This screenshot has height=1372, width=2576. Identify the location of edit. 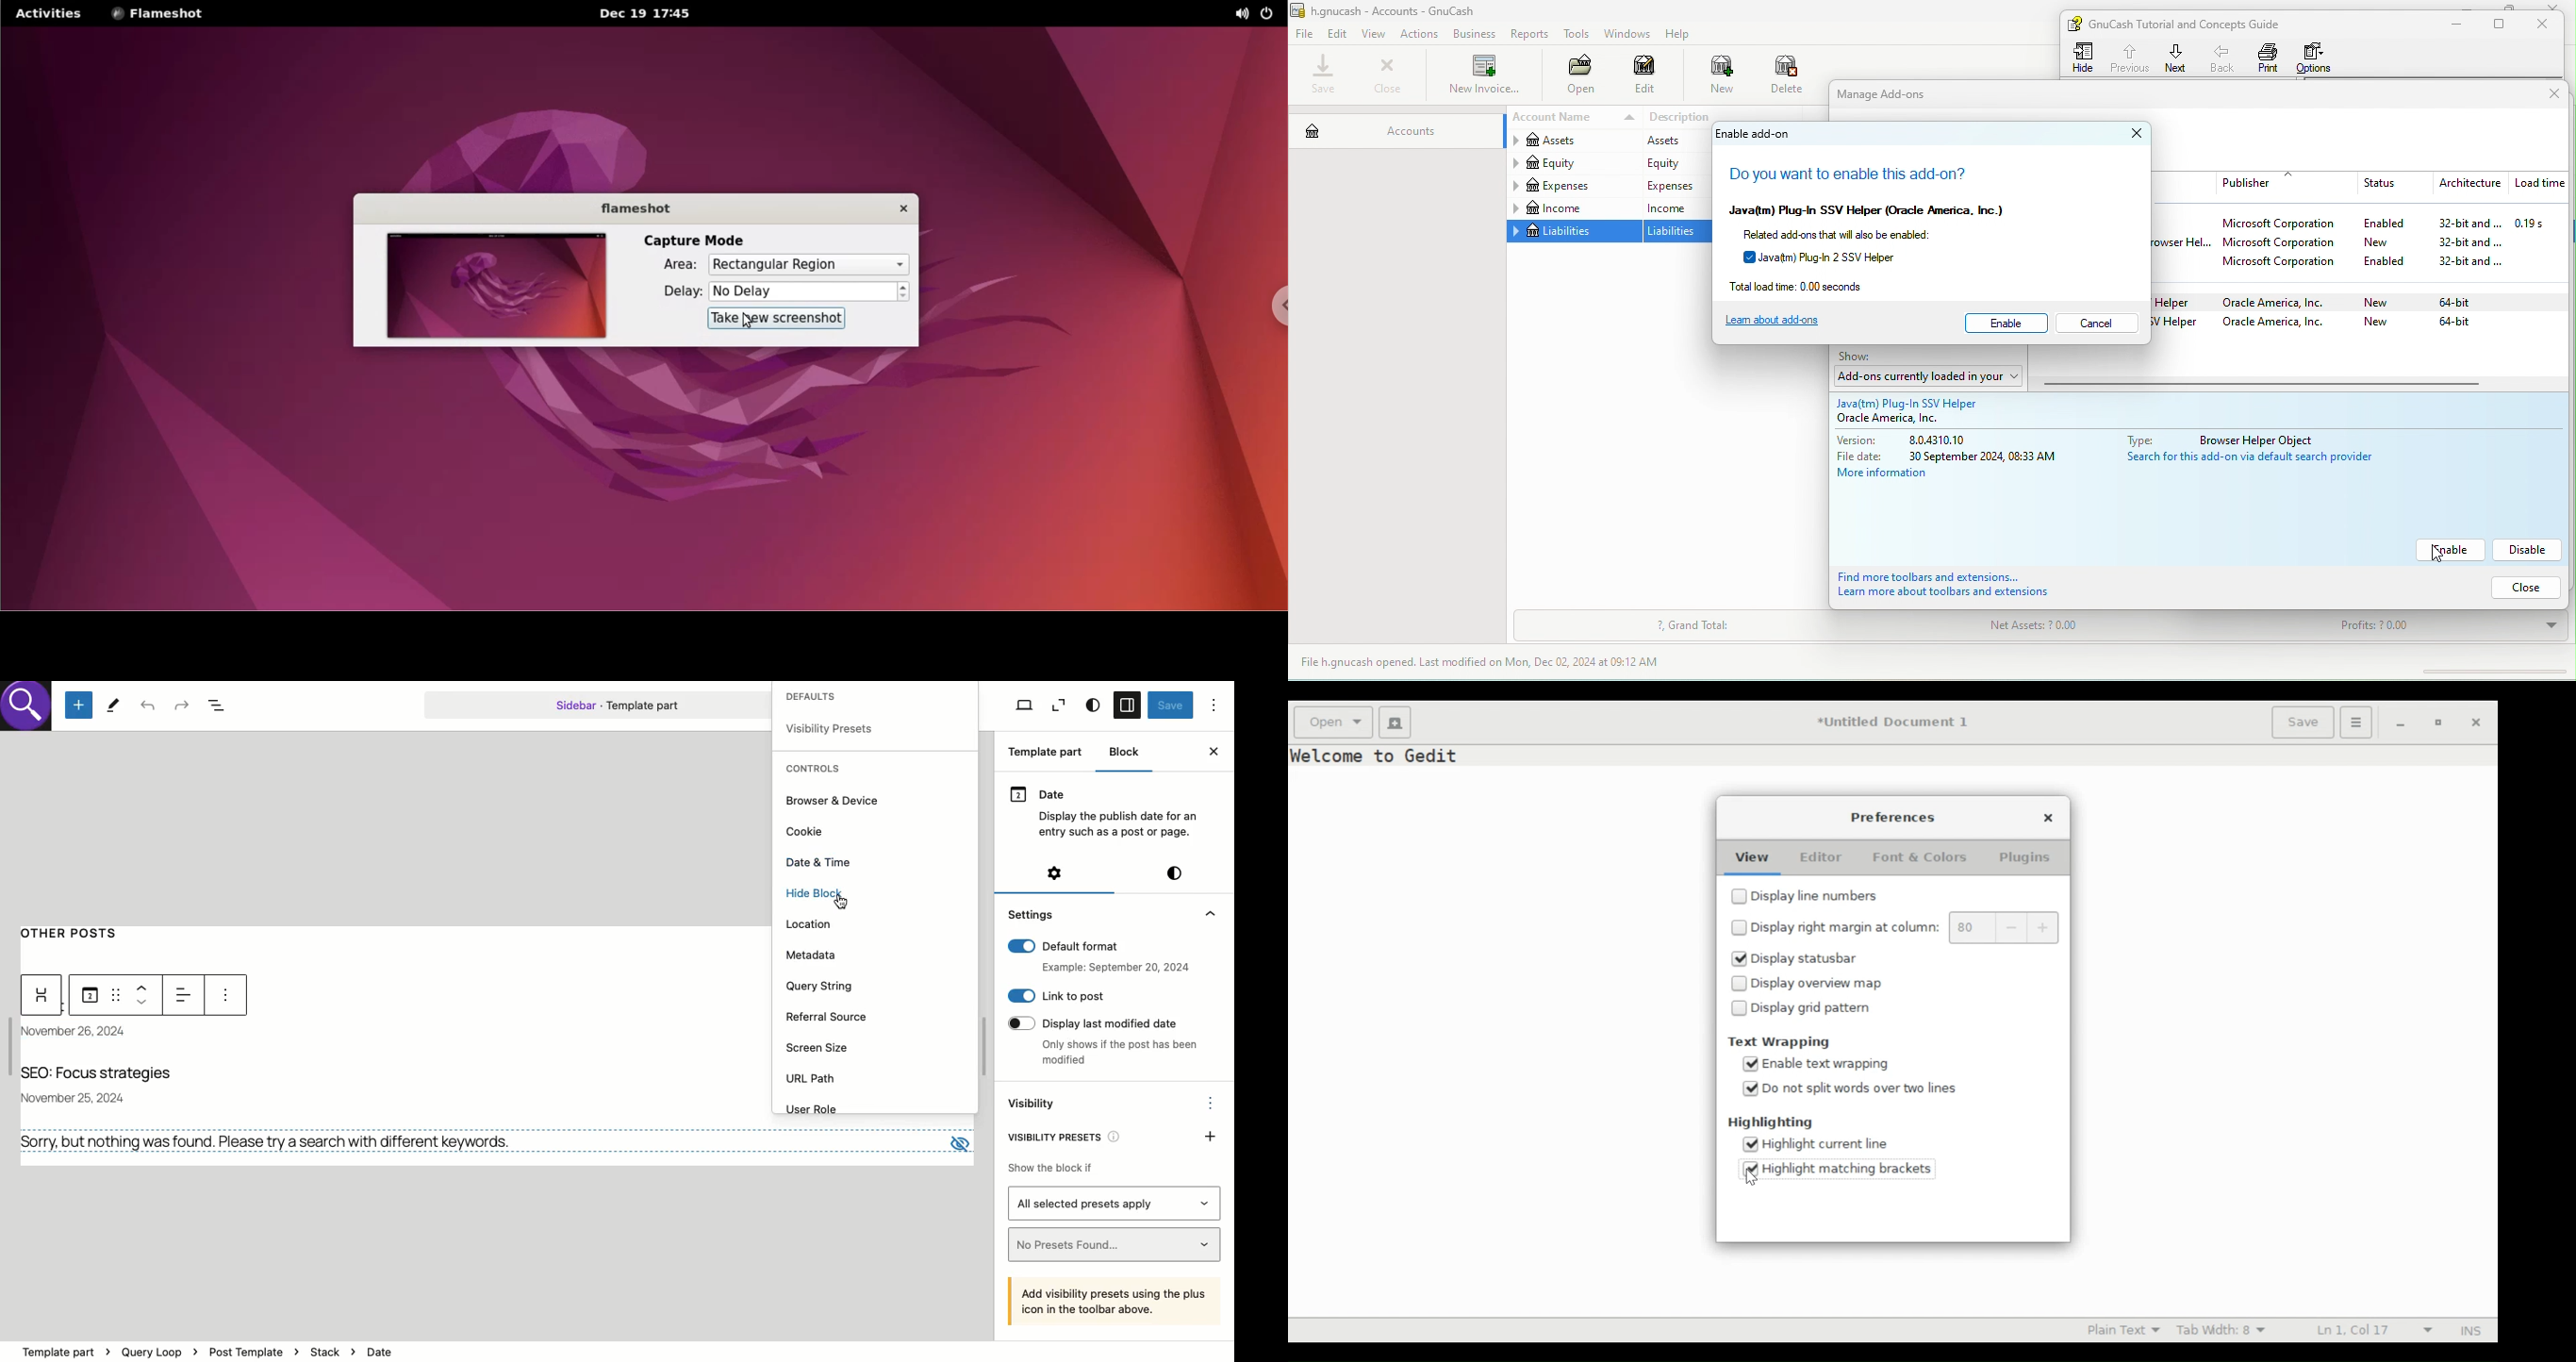
(1339, 33).